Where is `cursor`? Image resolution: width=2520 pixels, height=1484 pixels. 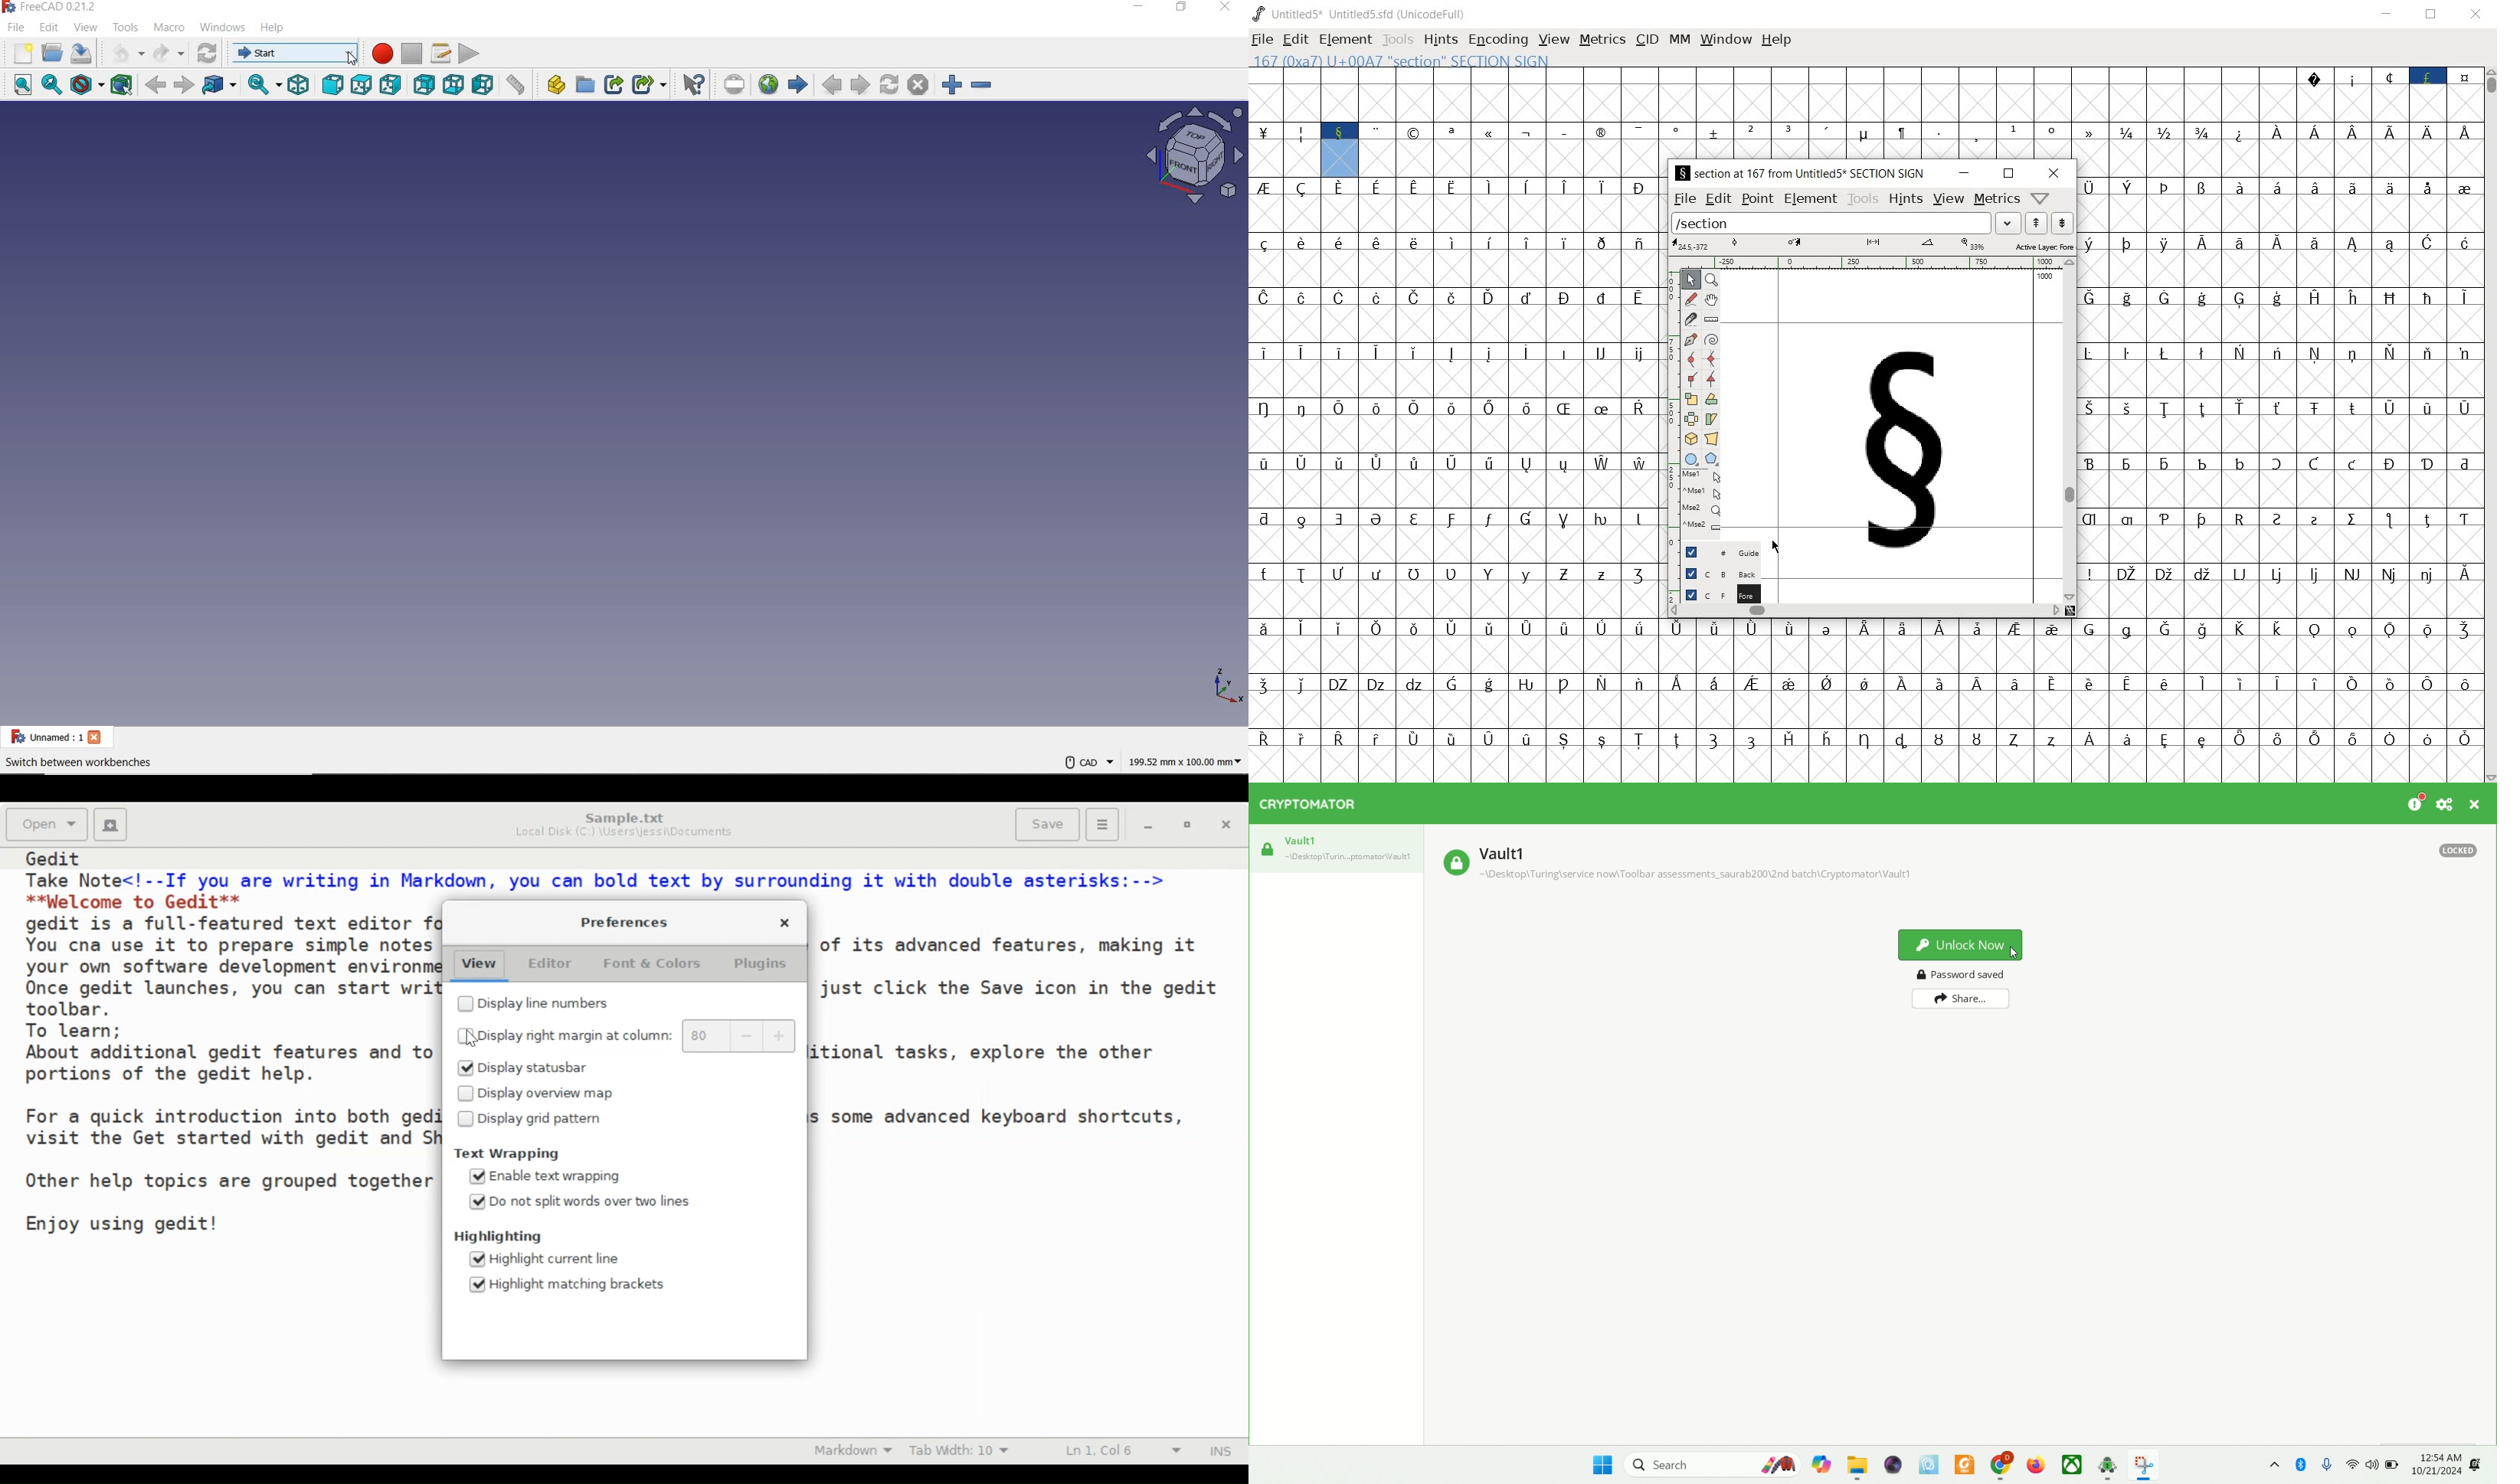 cursor is located at coordinates (1776, 545).